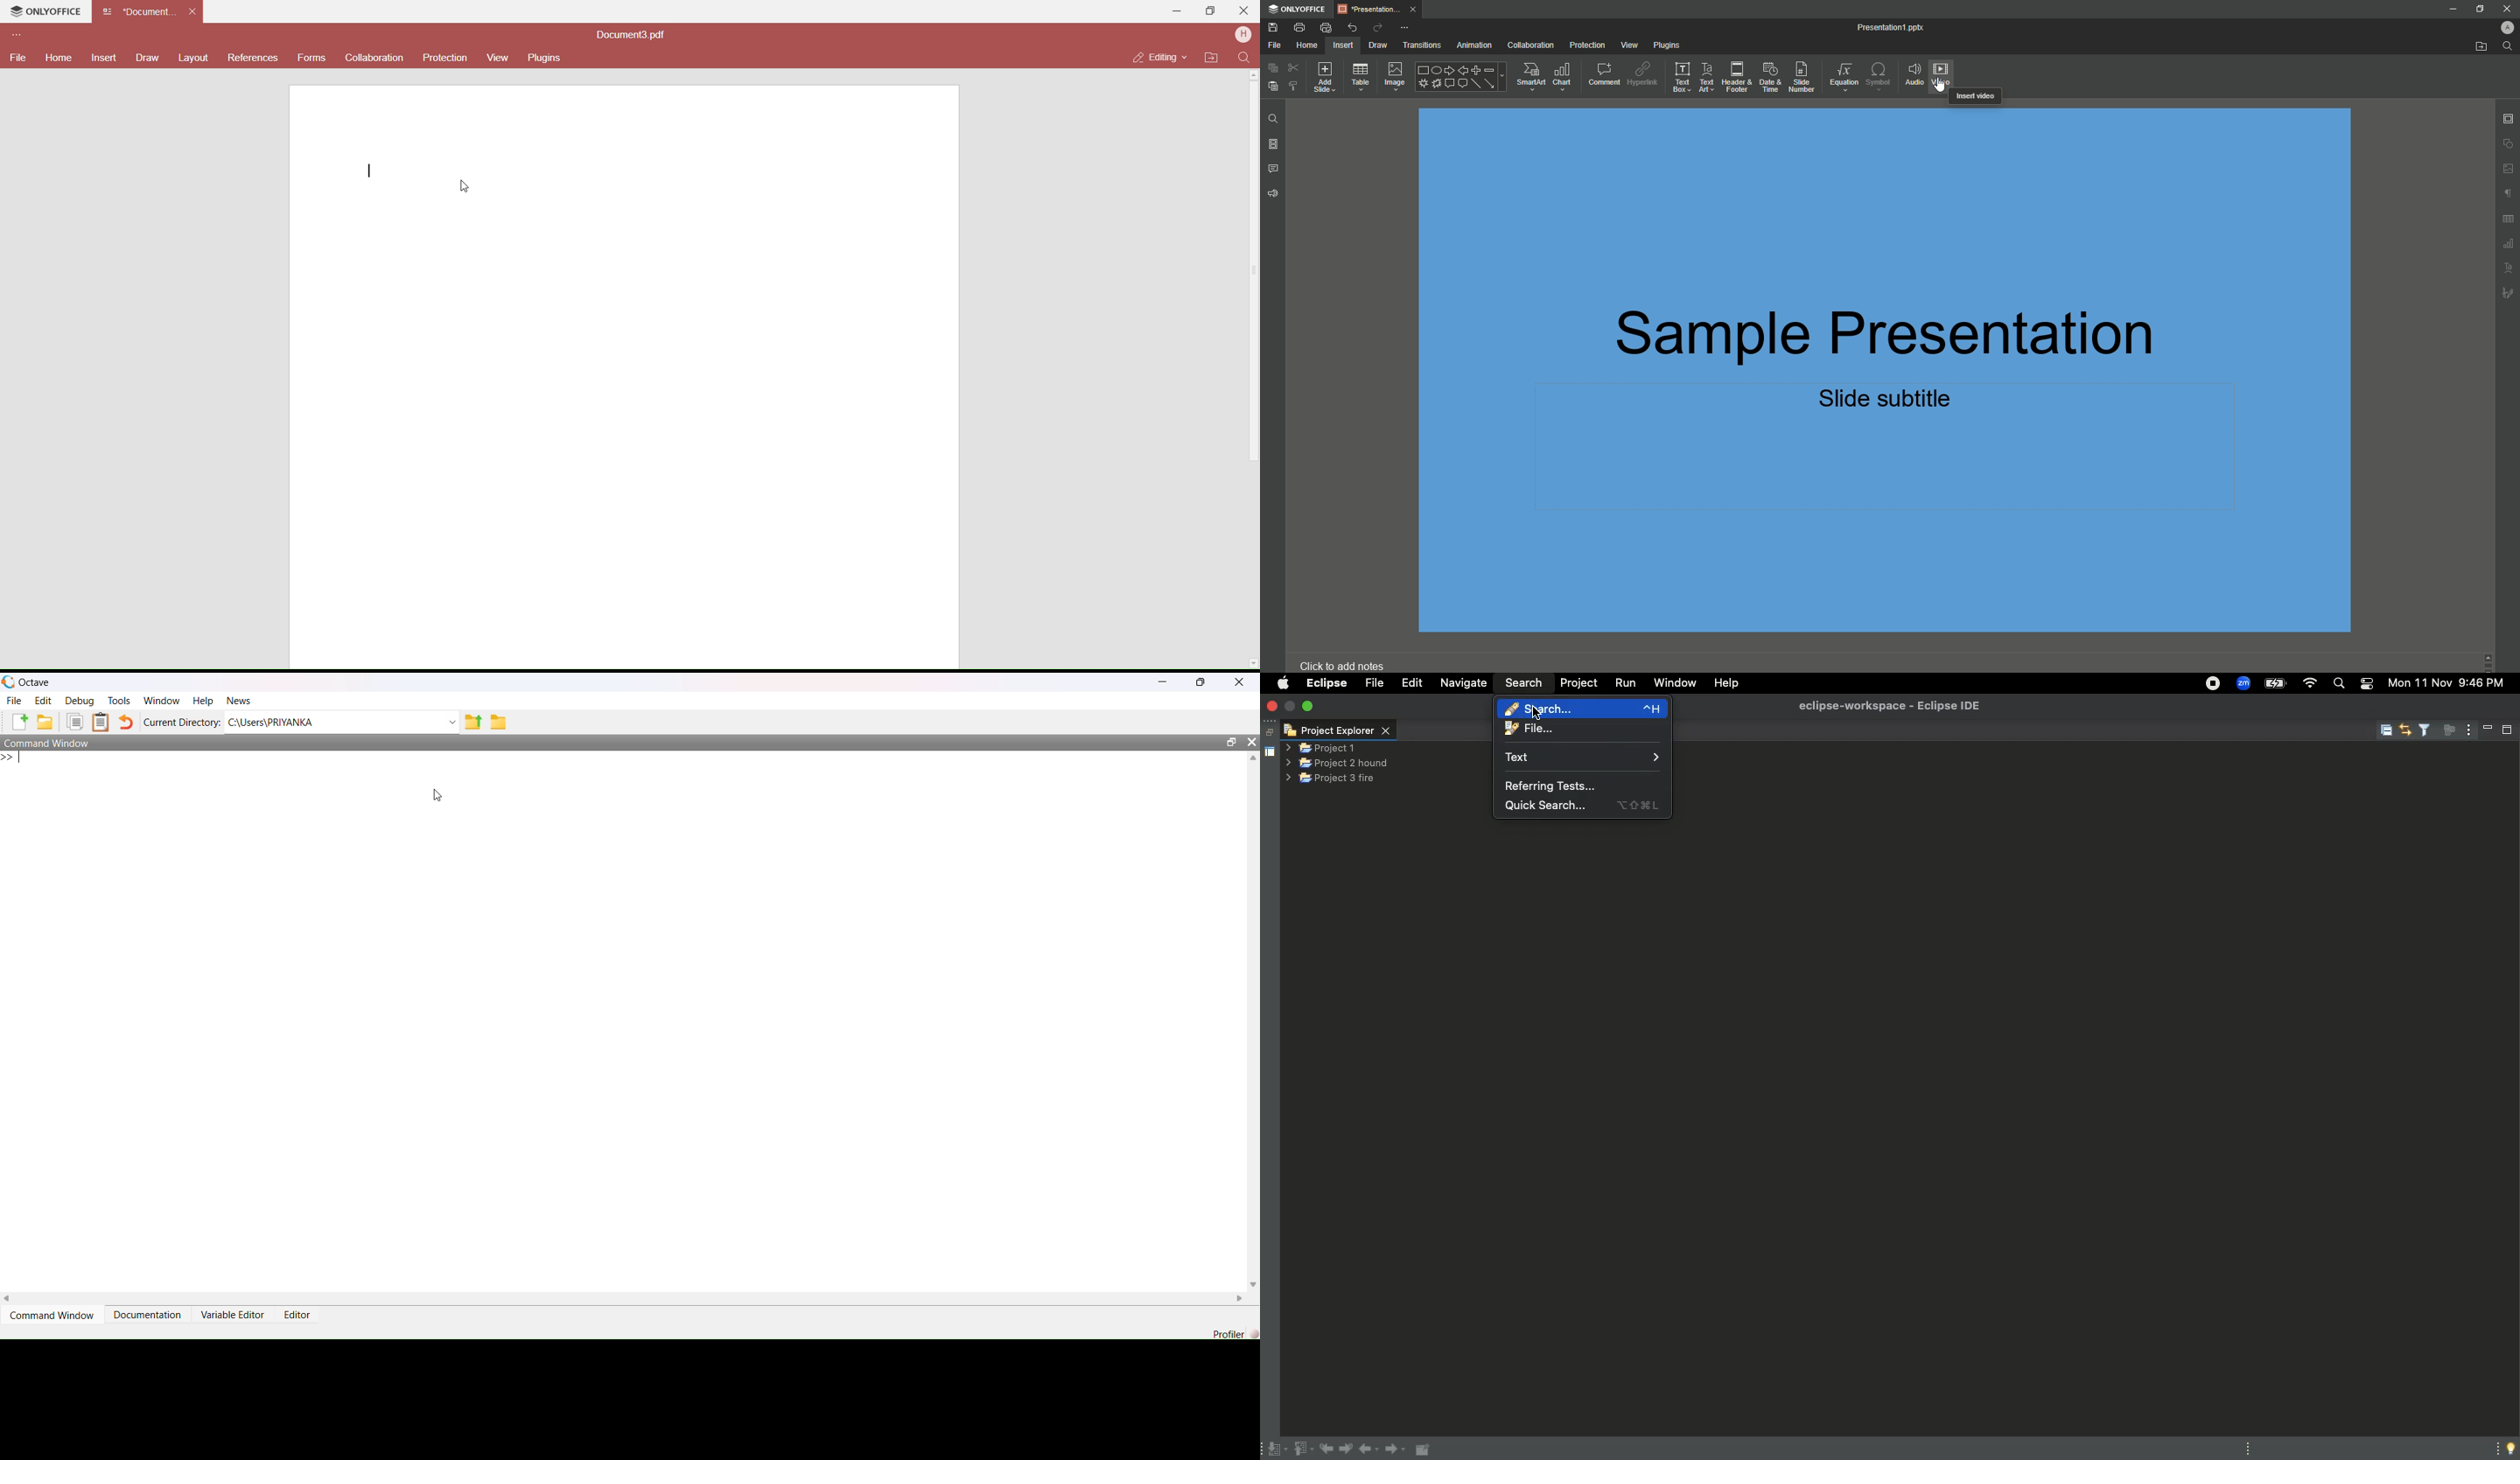  What do you see at coordinates (1177, 11) in the screenshot?
I see `Minimize` at bounding box center [1177, 11].